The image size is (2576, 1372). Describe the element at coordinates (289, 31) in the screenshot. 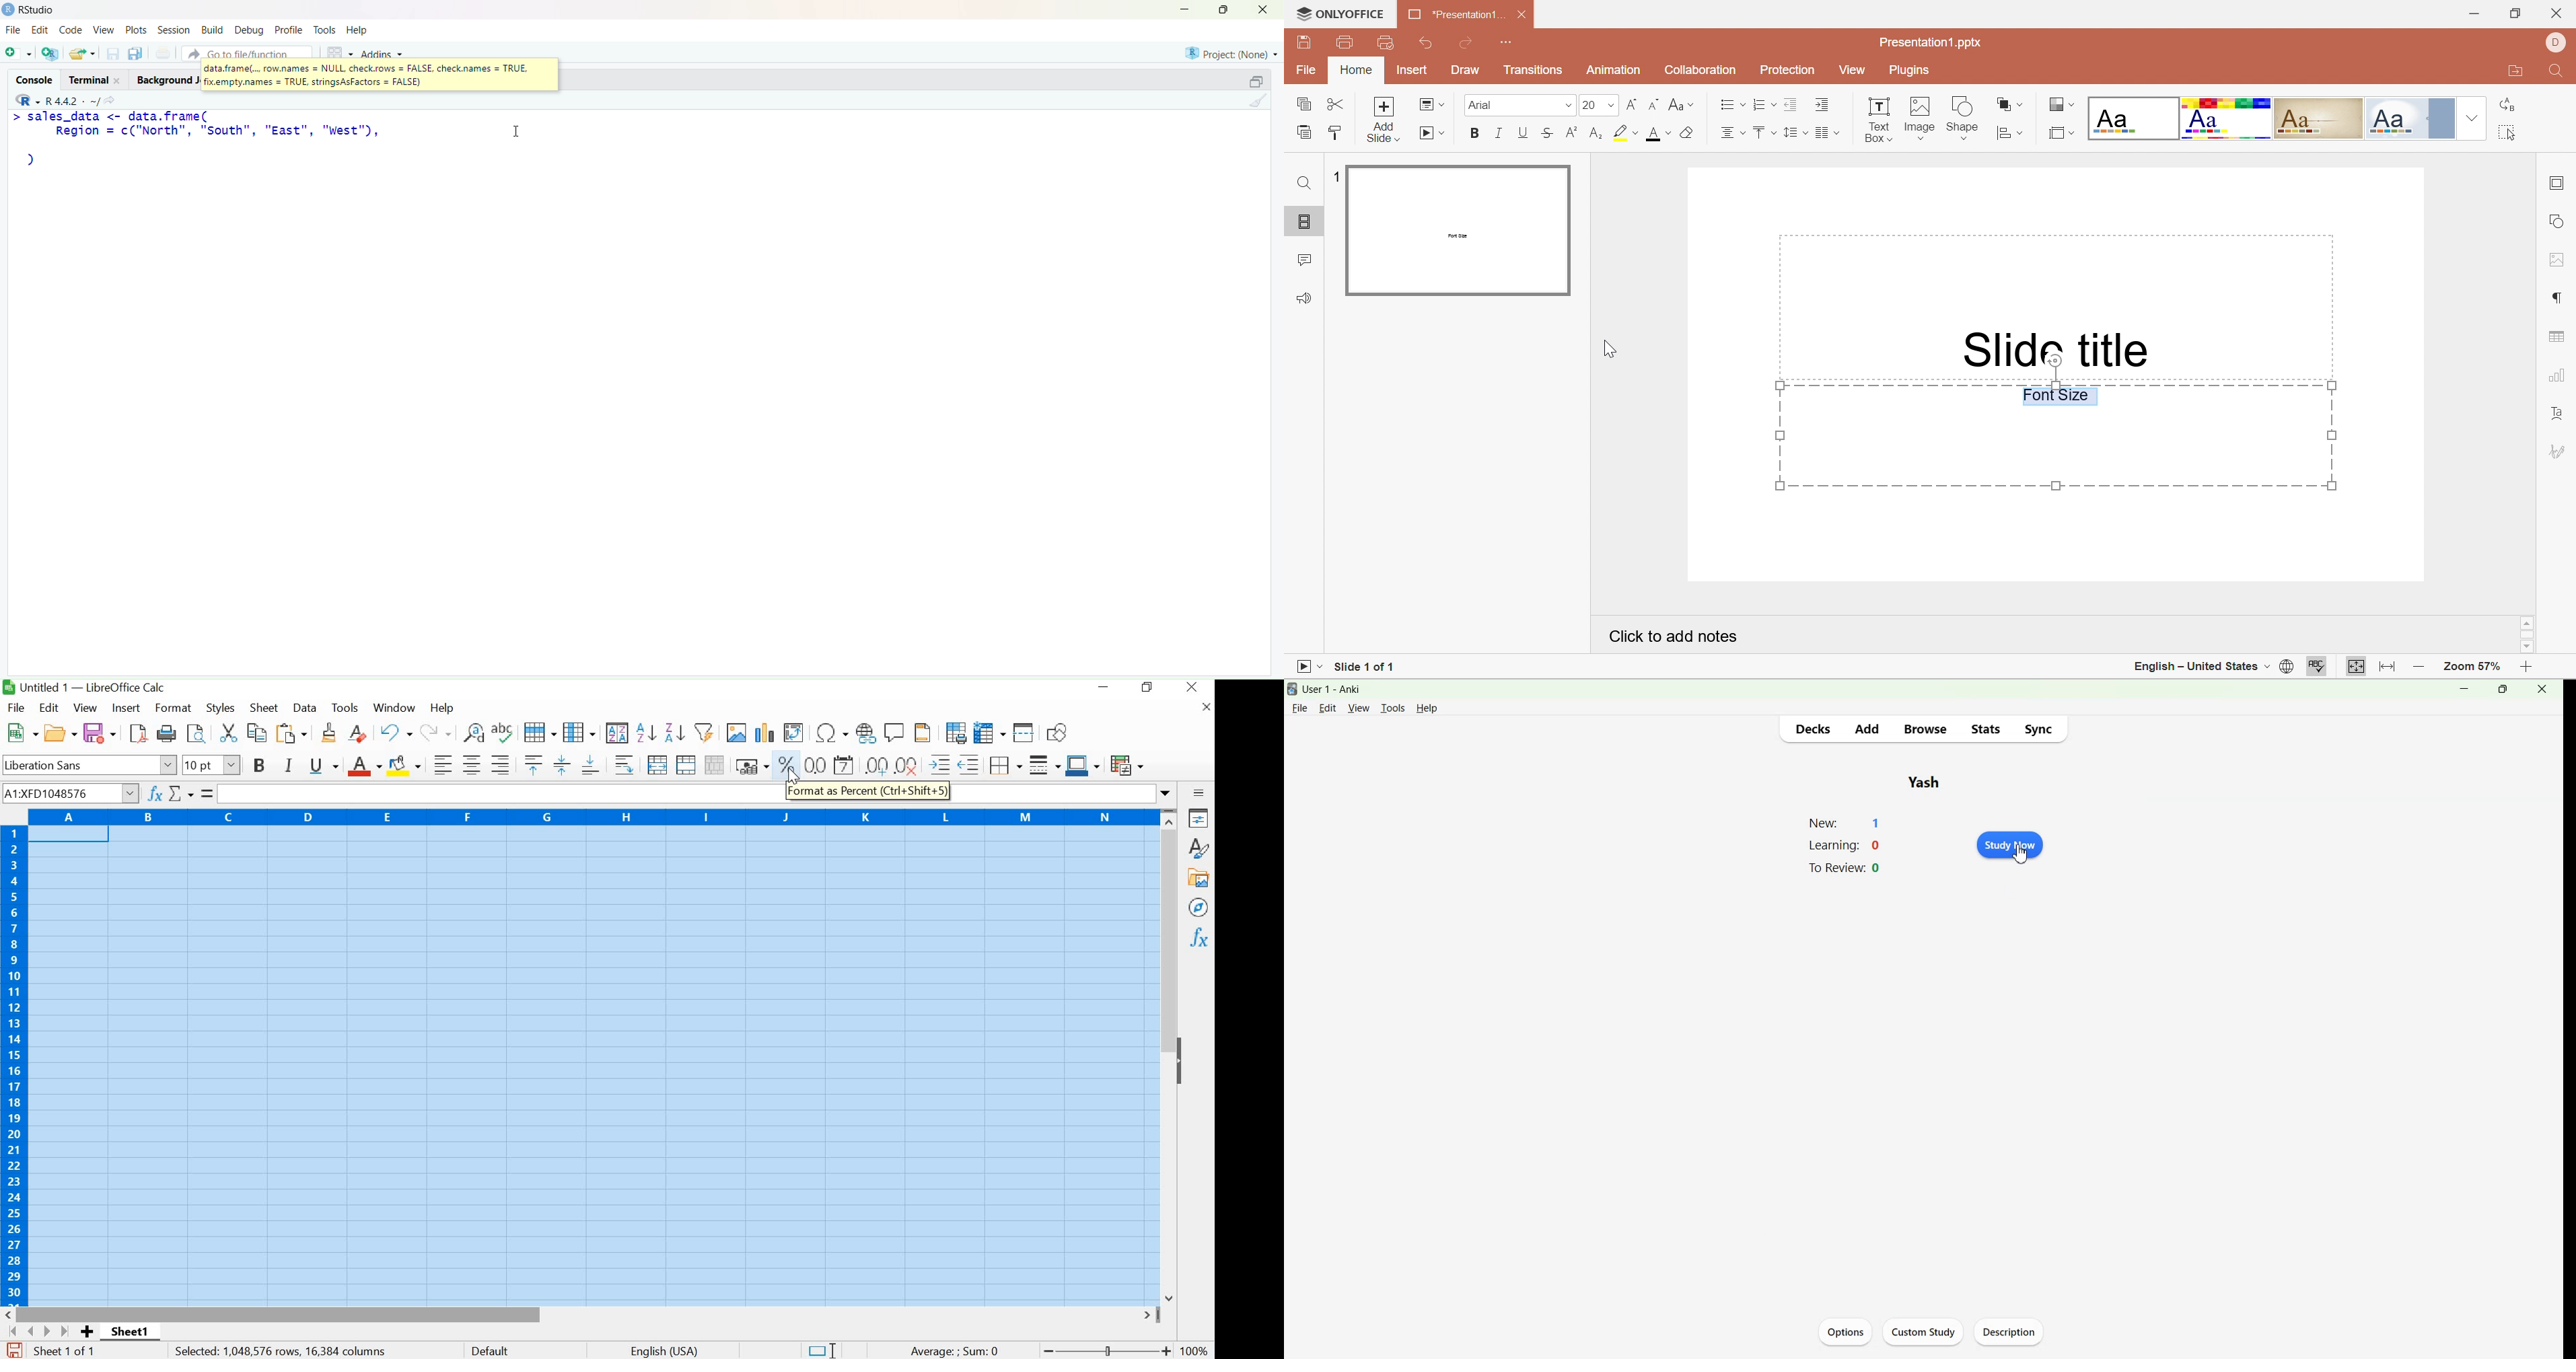

I see `Profile` at that location.